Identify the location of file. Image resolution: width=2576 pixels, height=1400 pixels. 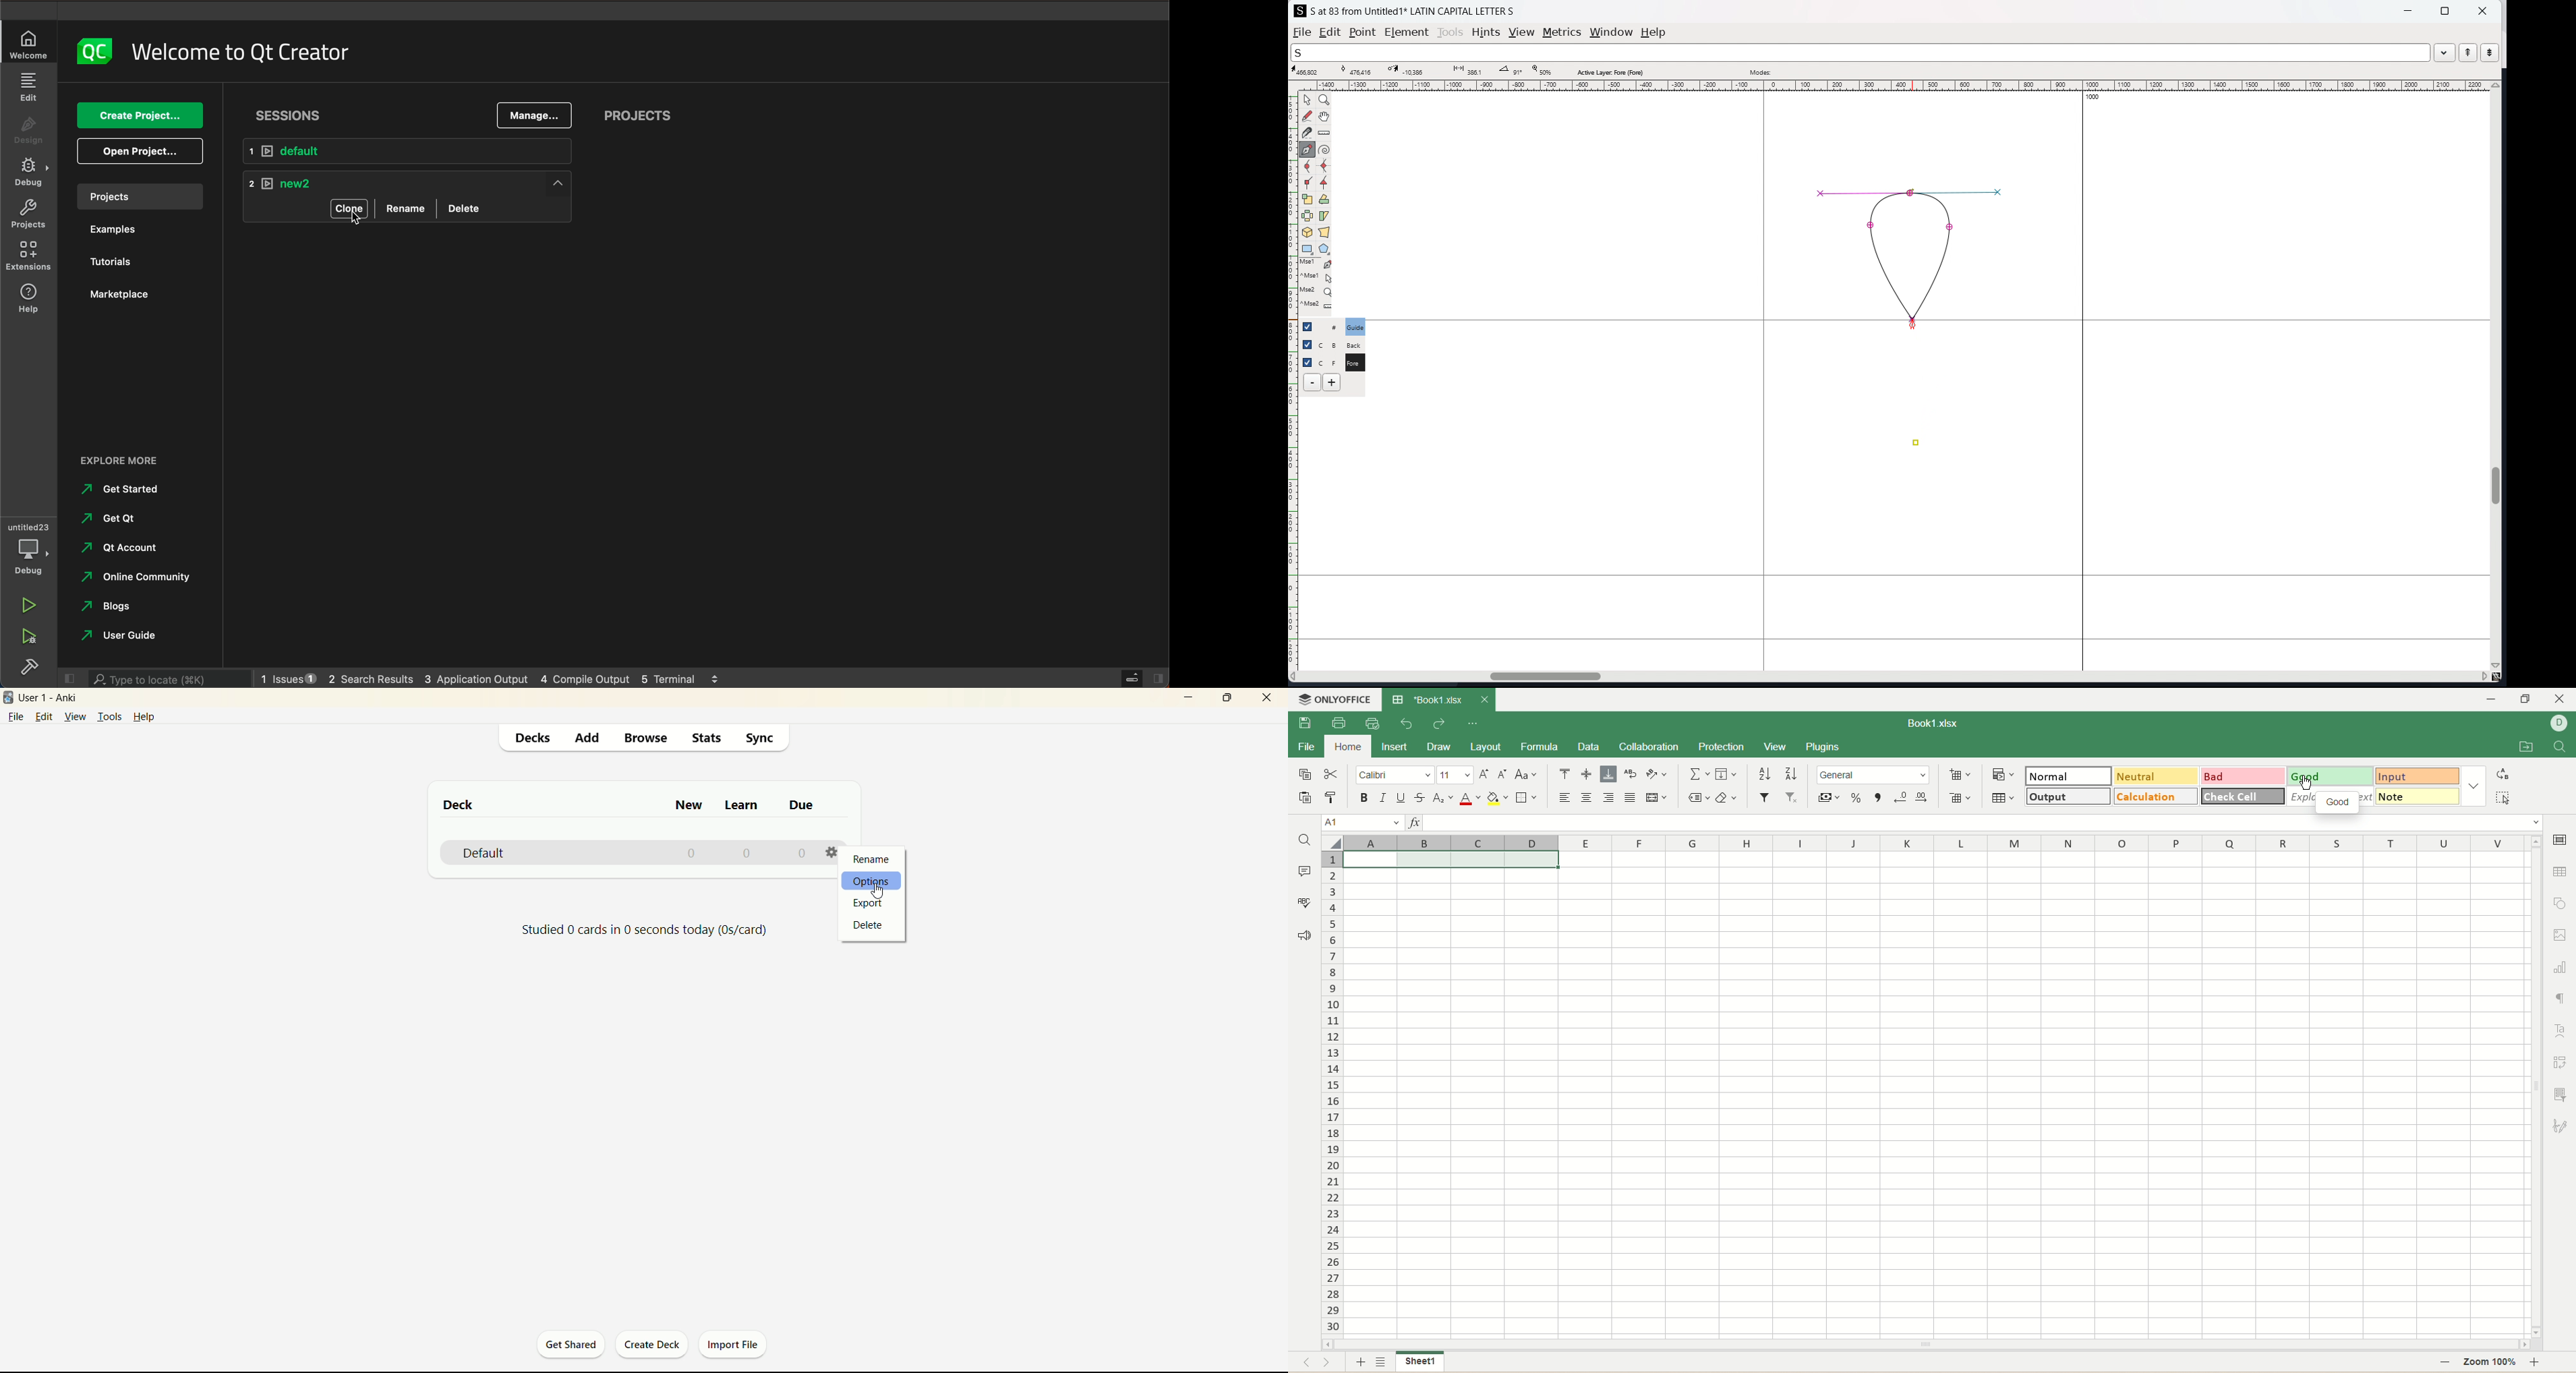
(1305, 748).